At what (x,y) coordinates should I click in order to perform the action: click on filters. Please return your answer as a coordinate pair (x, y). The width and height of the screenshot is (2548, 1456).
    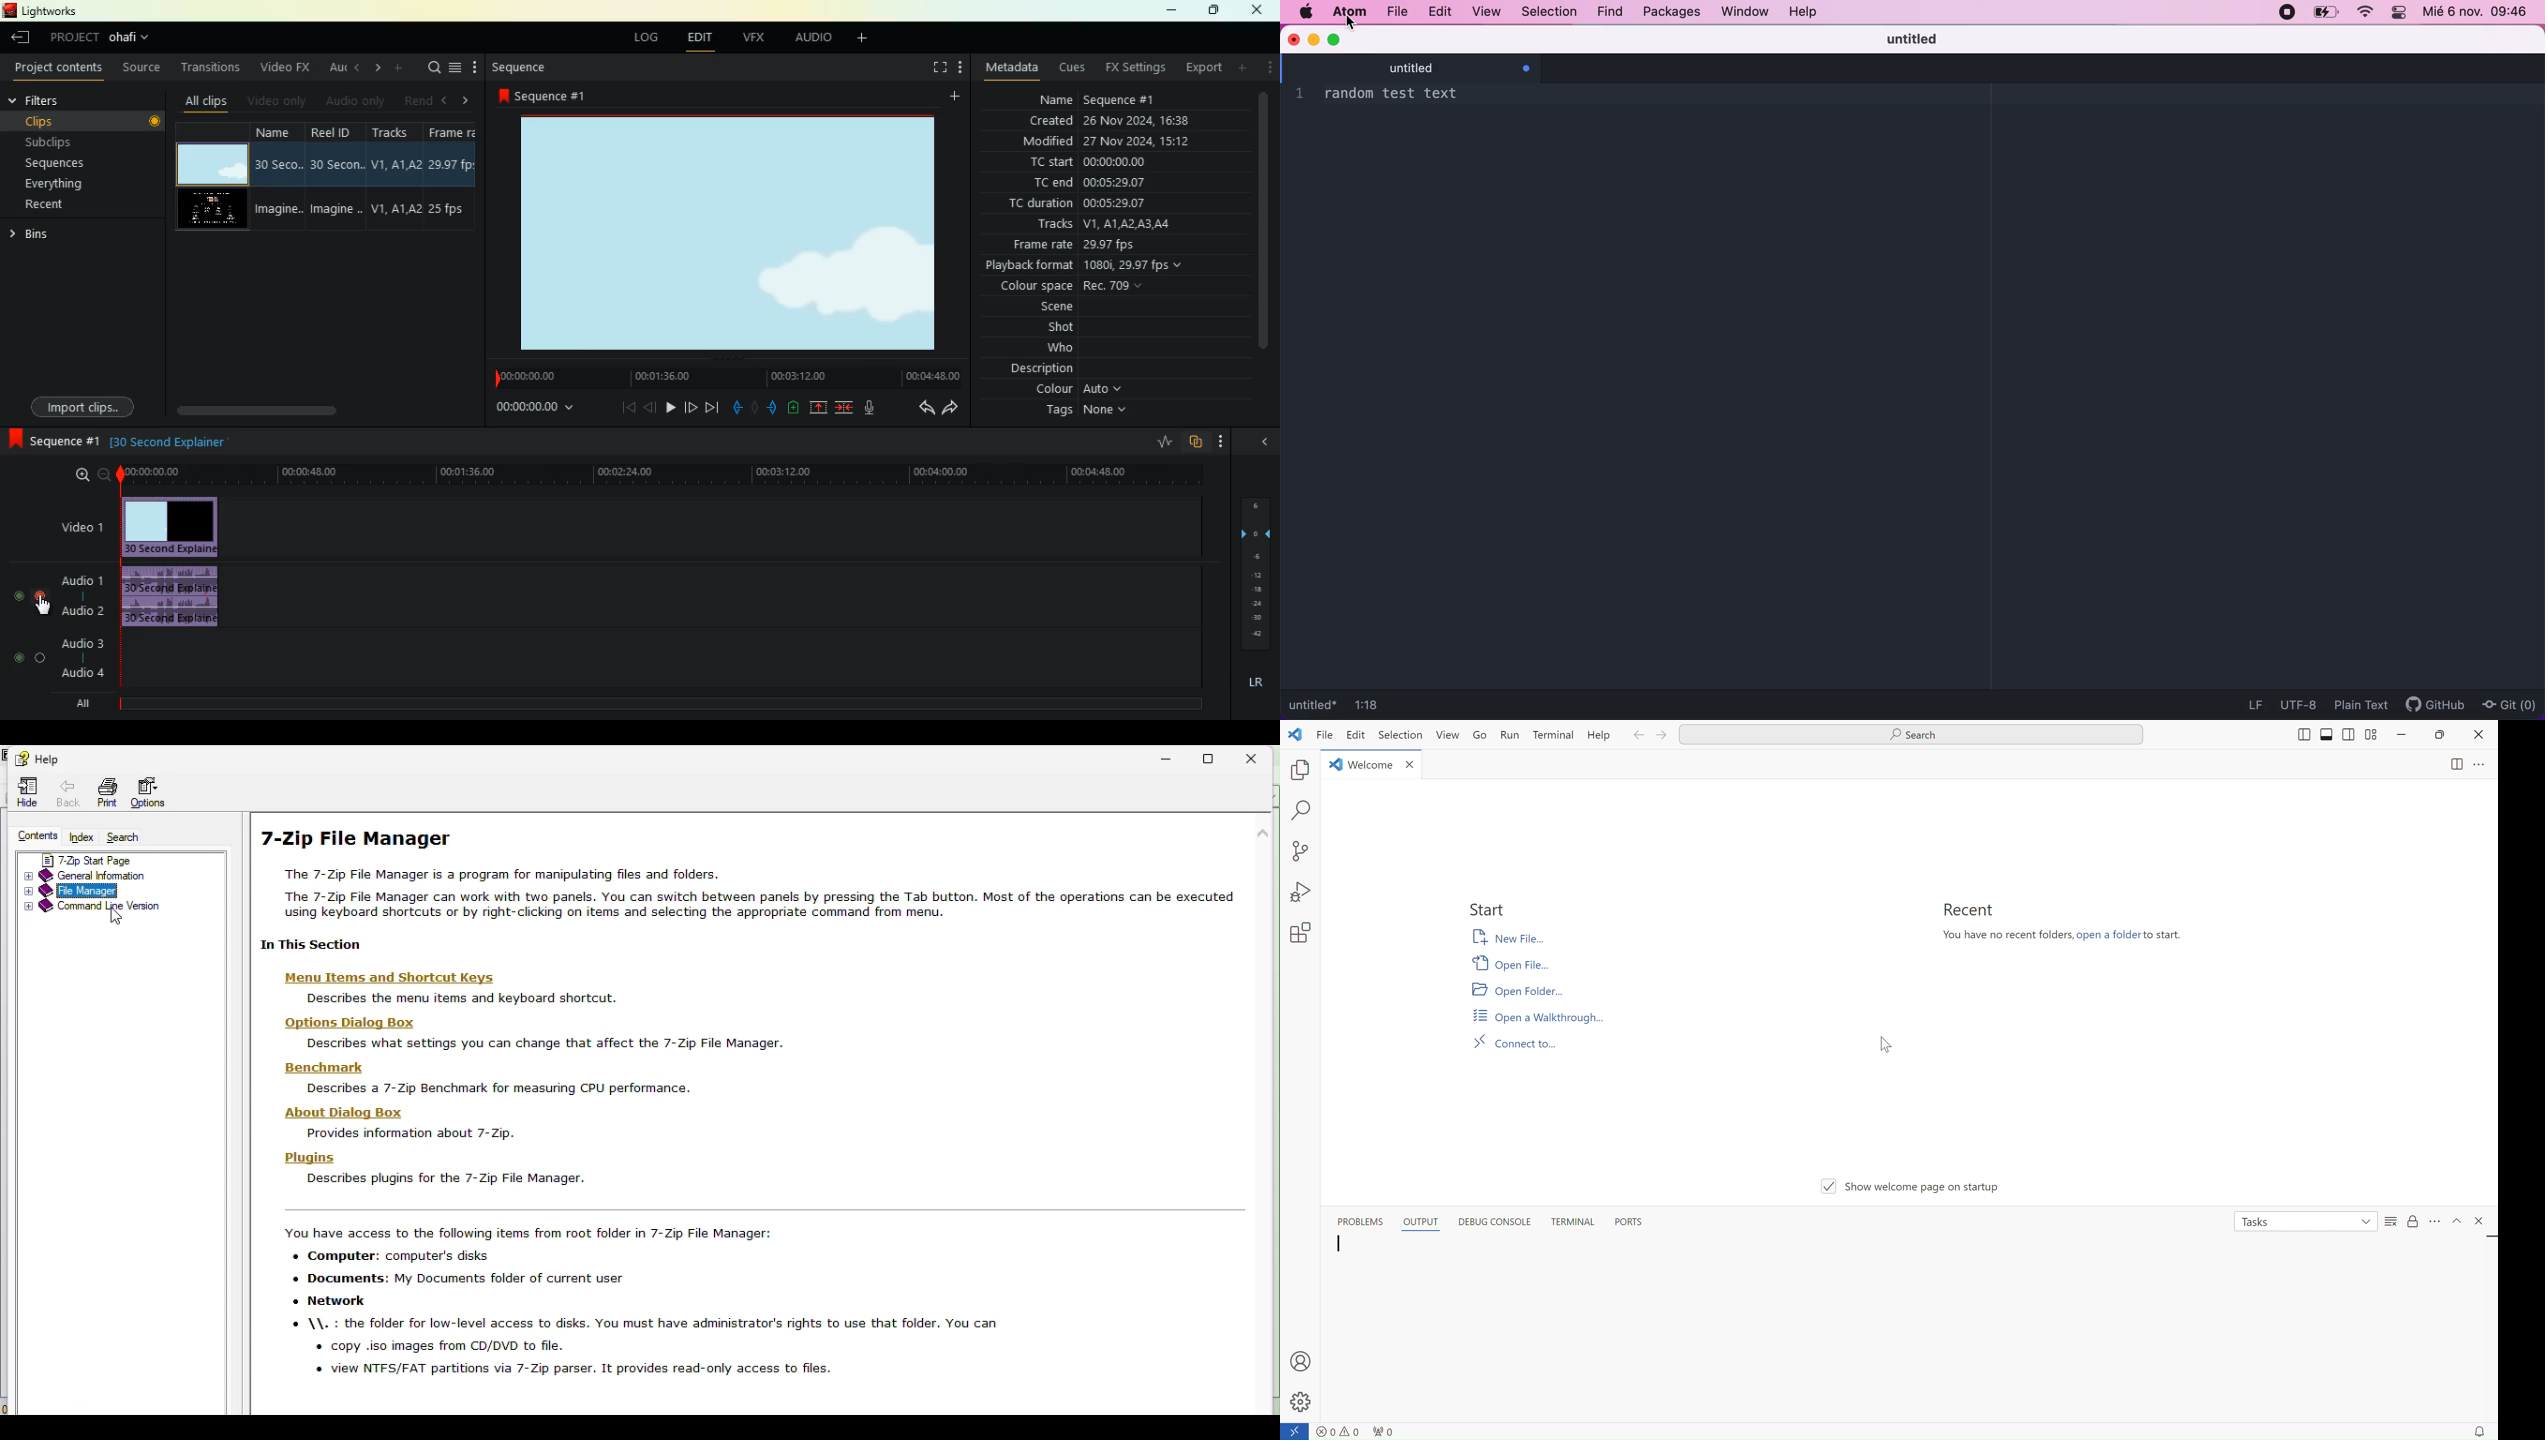
    Looking at the image, I should click on (55, 98).